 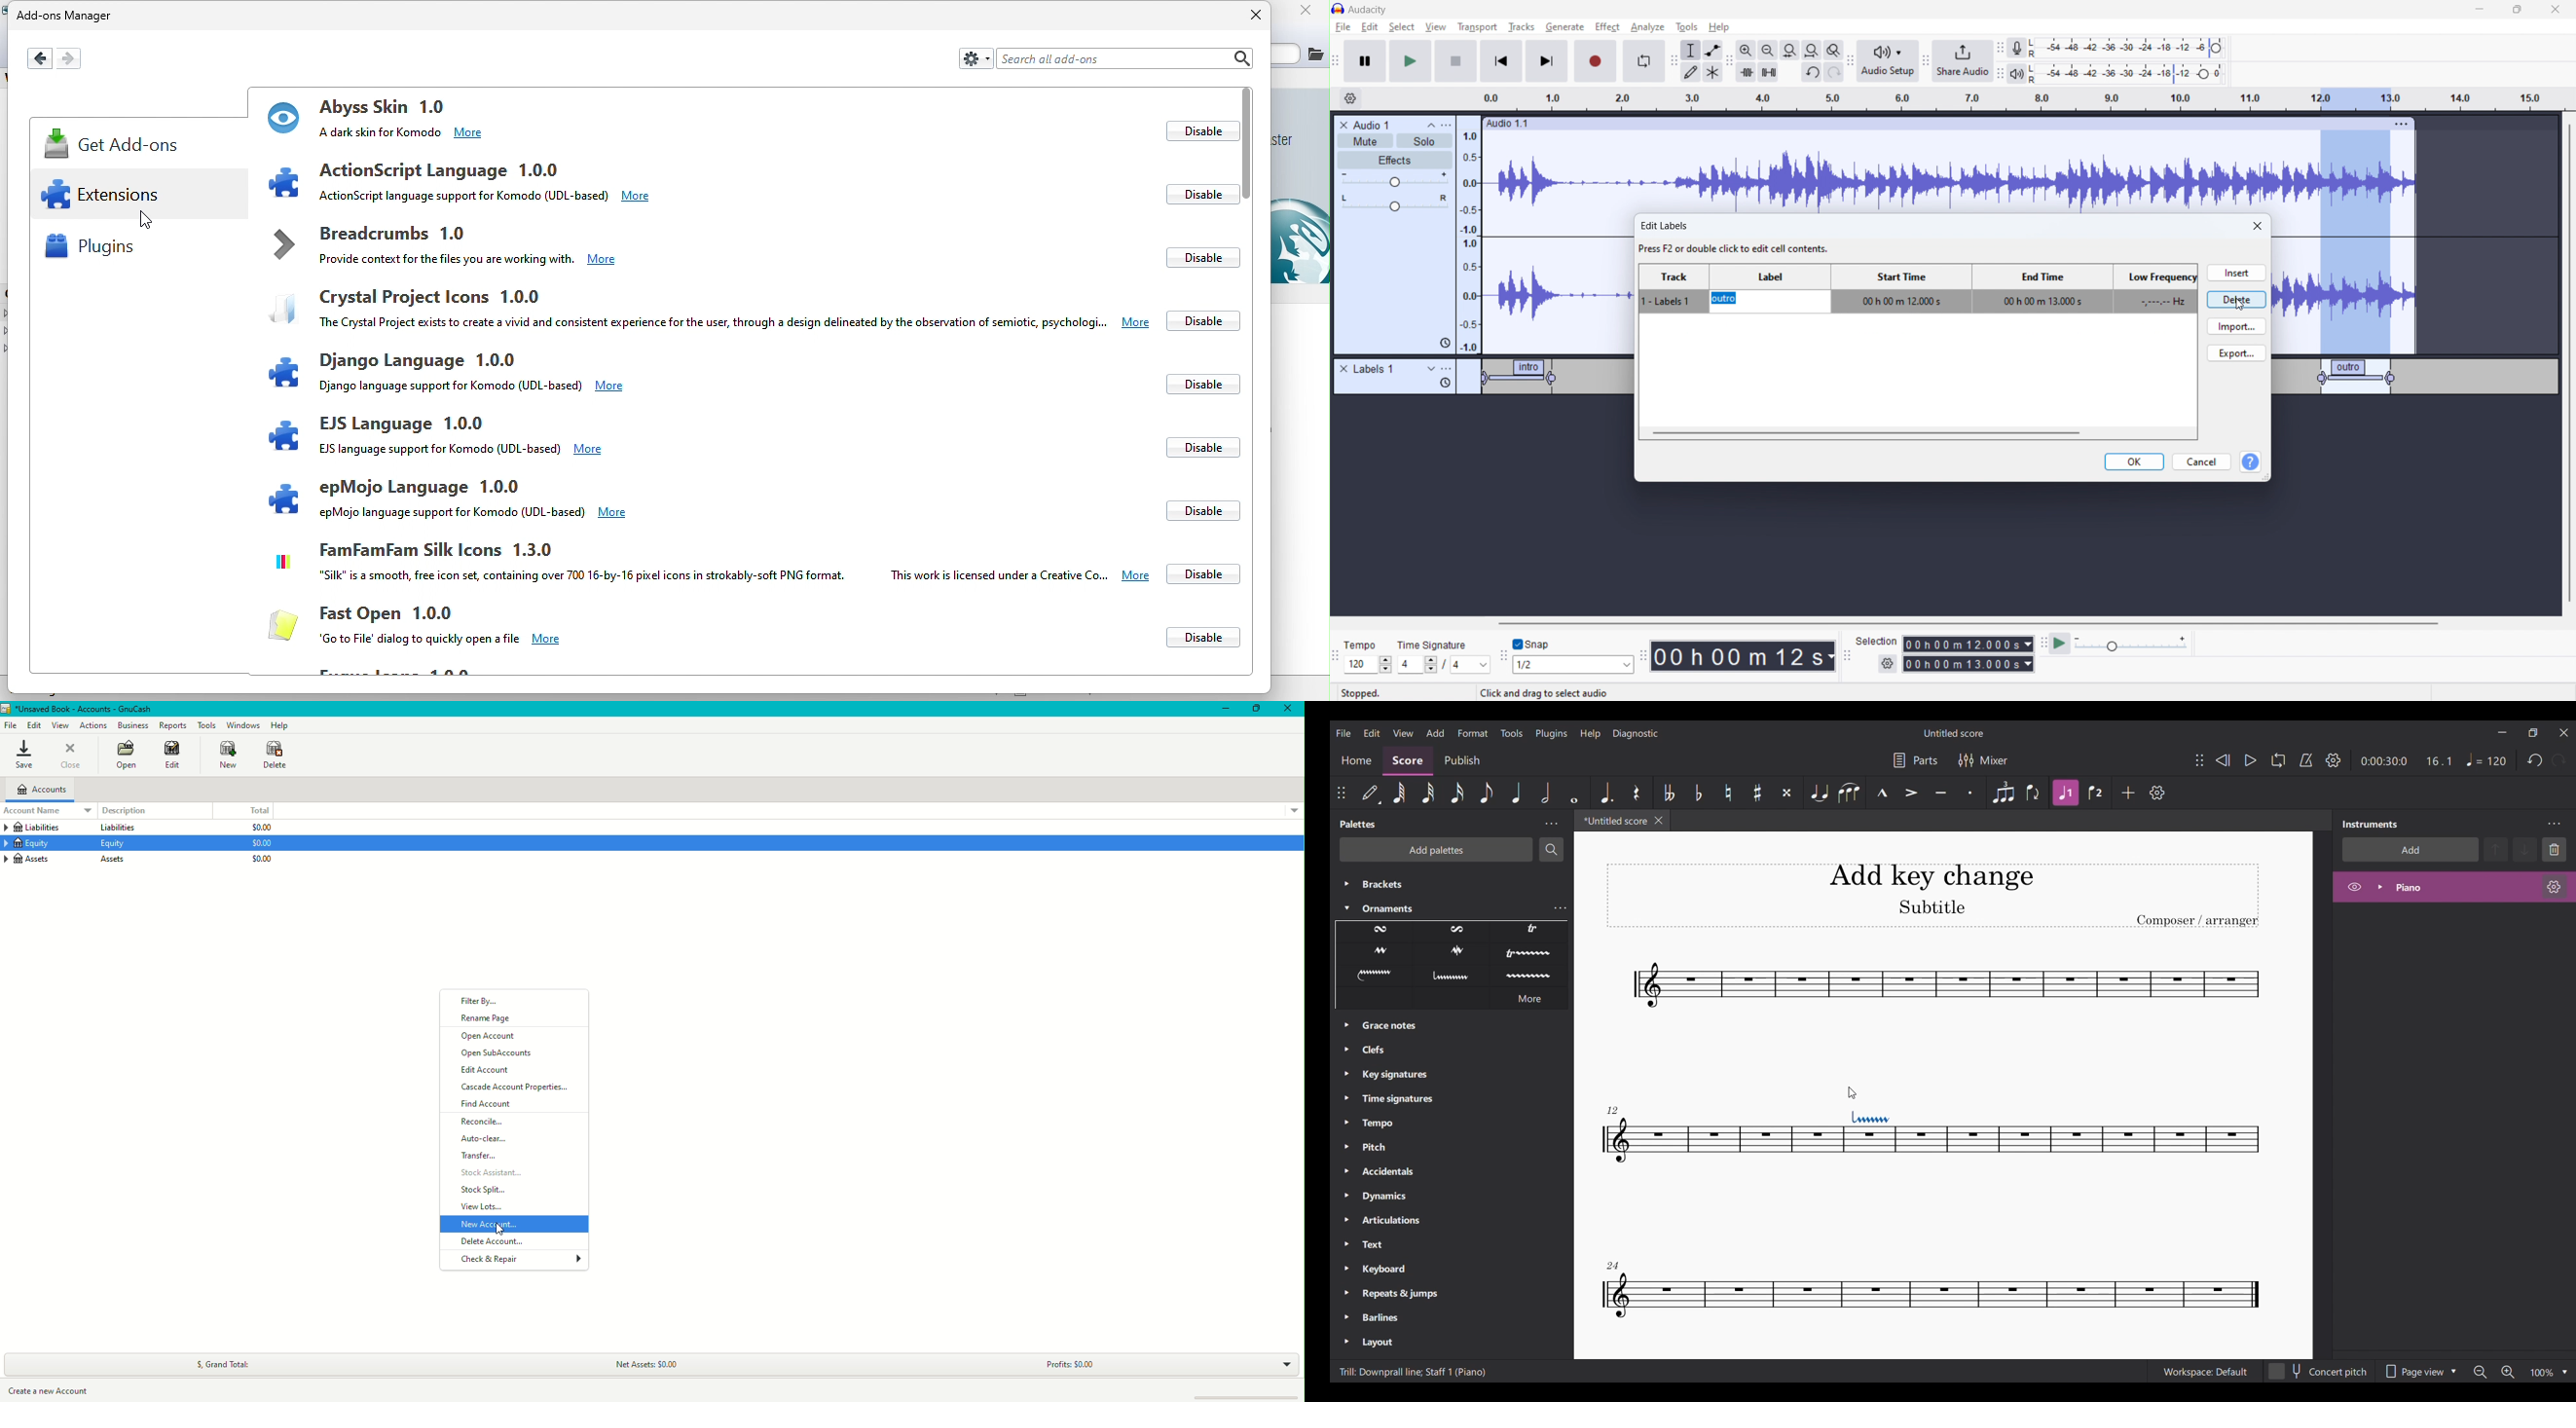 What do you see at coordinates (2235, 273) in the screenshot?
I see `insert` at bounding box center [2235, 273].